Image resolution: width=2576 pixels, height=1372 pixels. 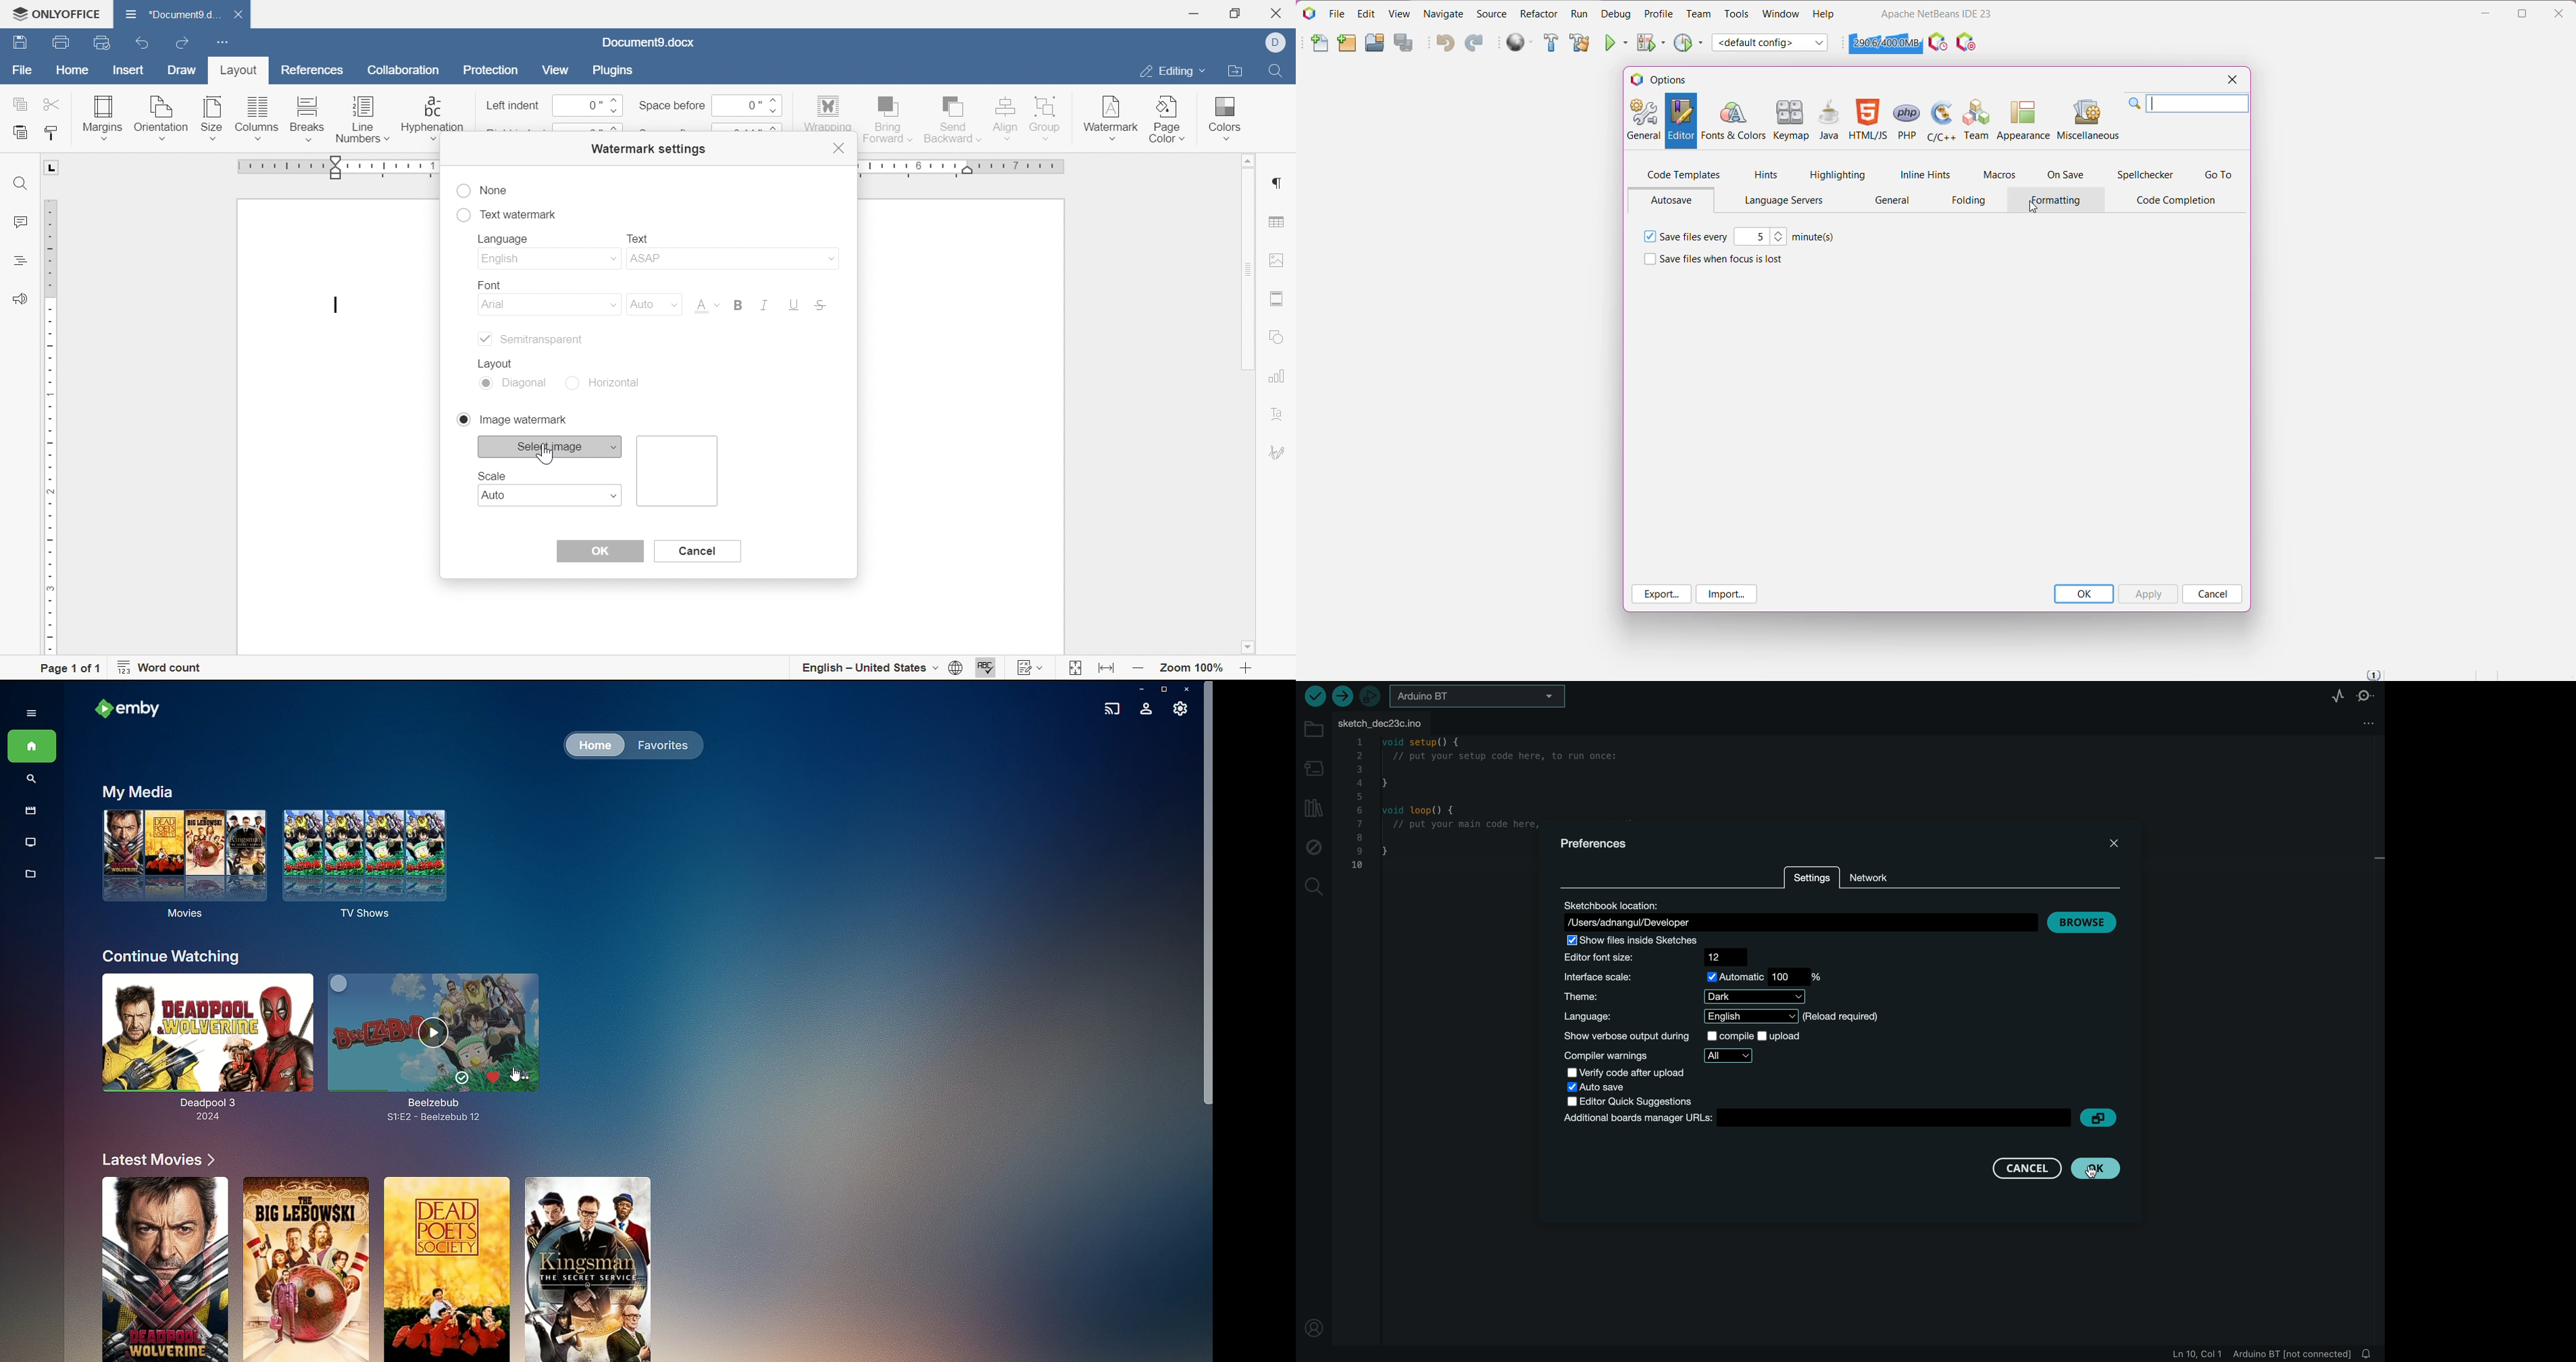 I want to click on file, so click(x=23, y=74).